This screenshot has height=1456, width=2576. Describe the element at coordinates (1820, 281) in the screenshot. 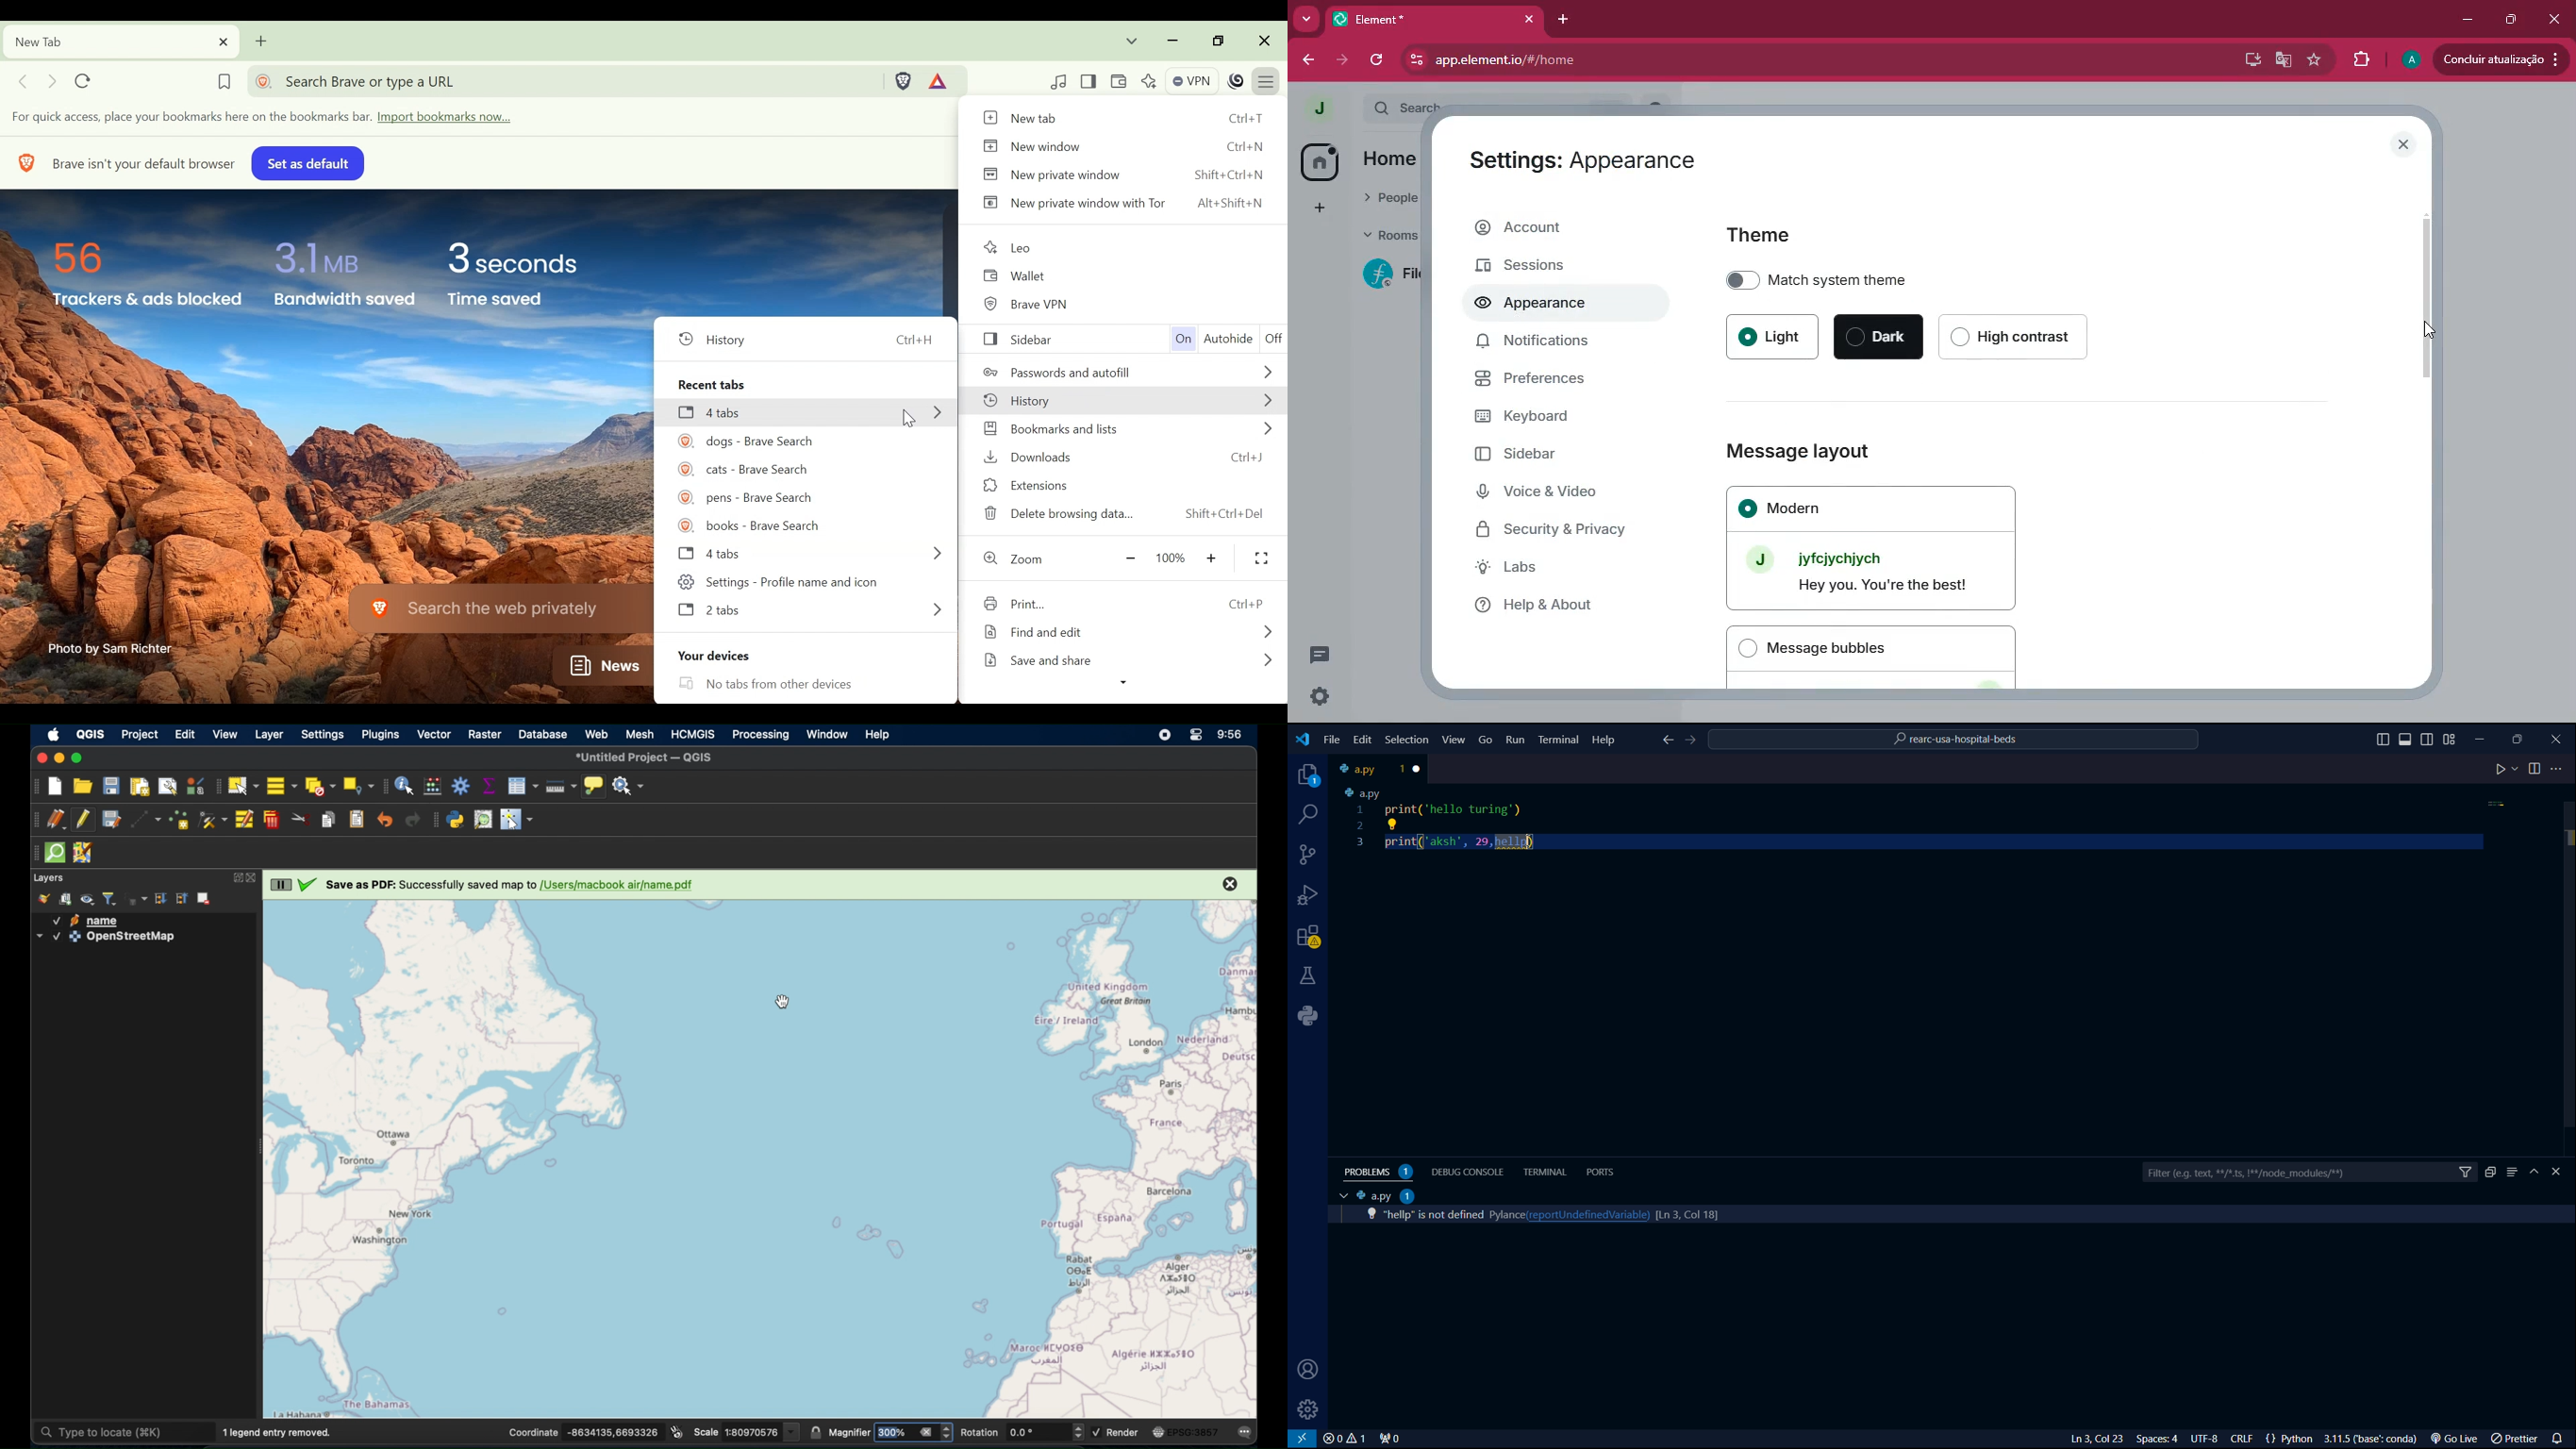

I see `Match system theme` at that location.